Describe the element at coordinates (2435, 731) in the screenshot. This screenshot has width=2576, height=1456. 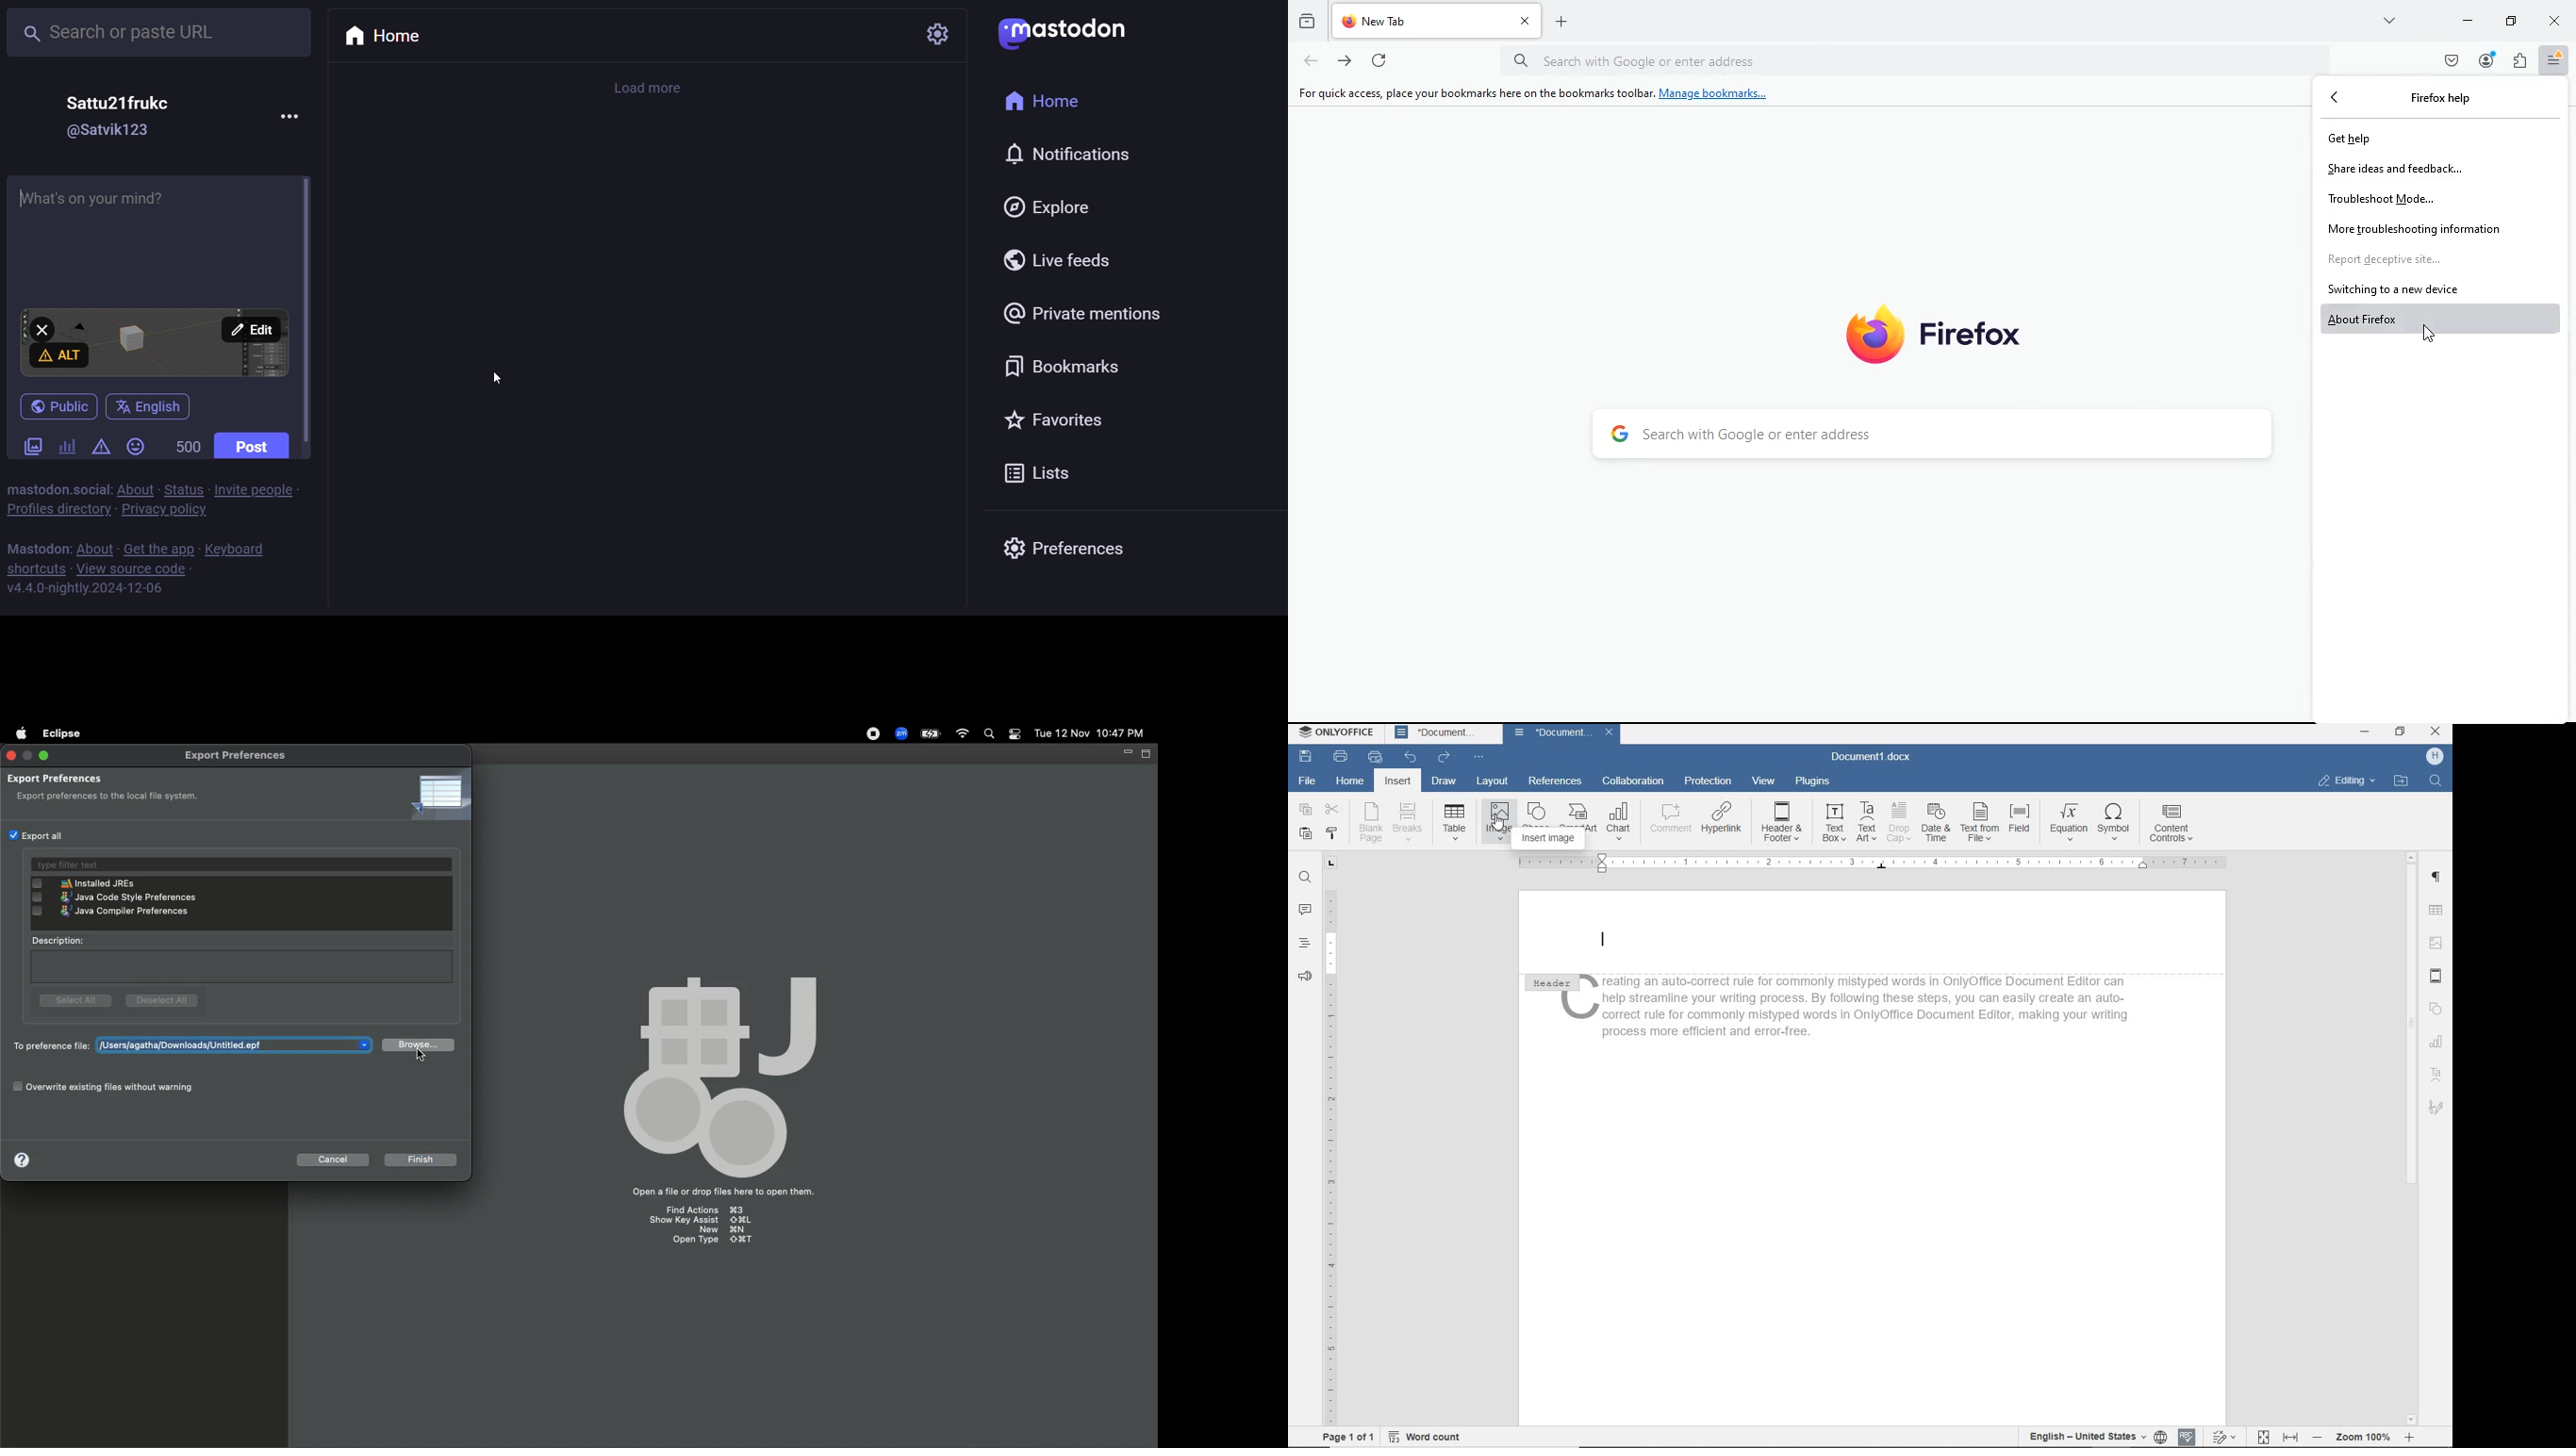
I see `CLOSE` at that location.